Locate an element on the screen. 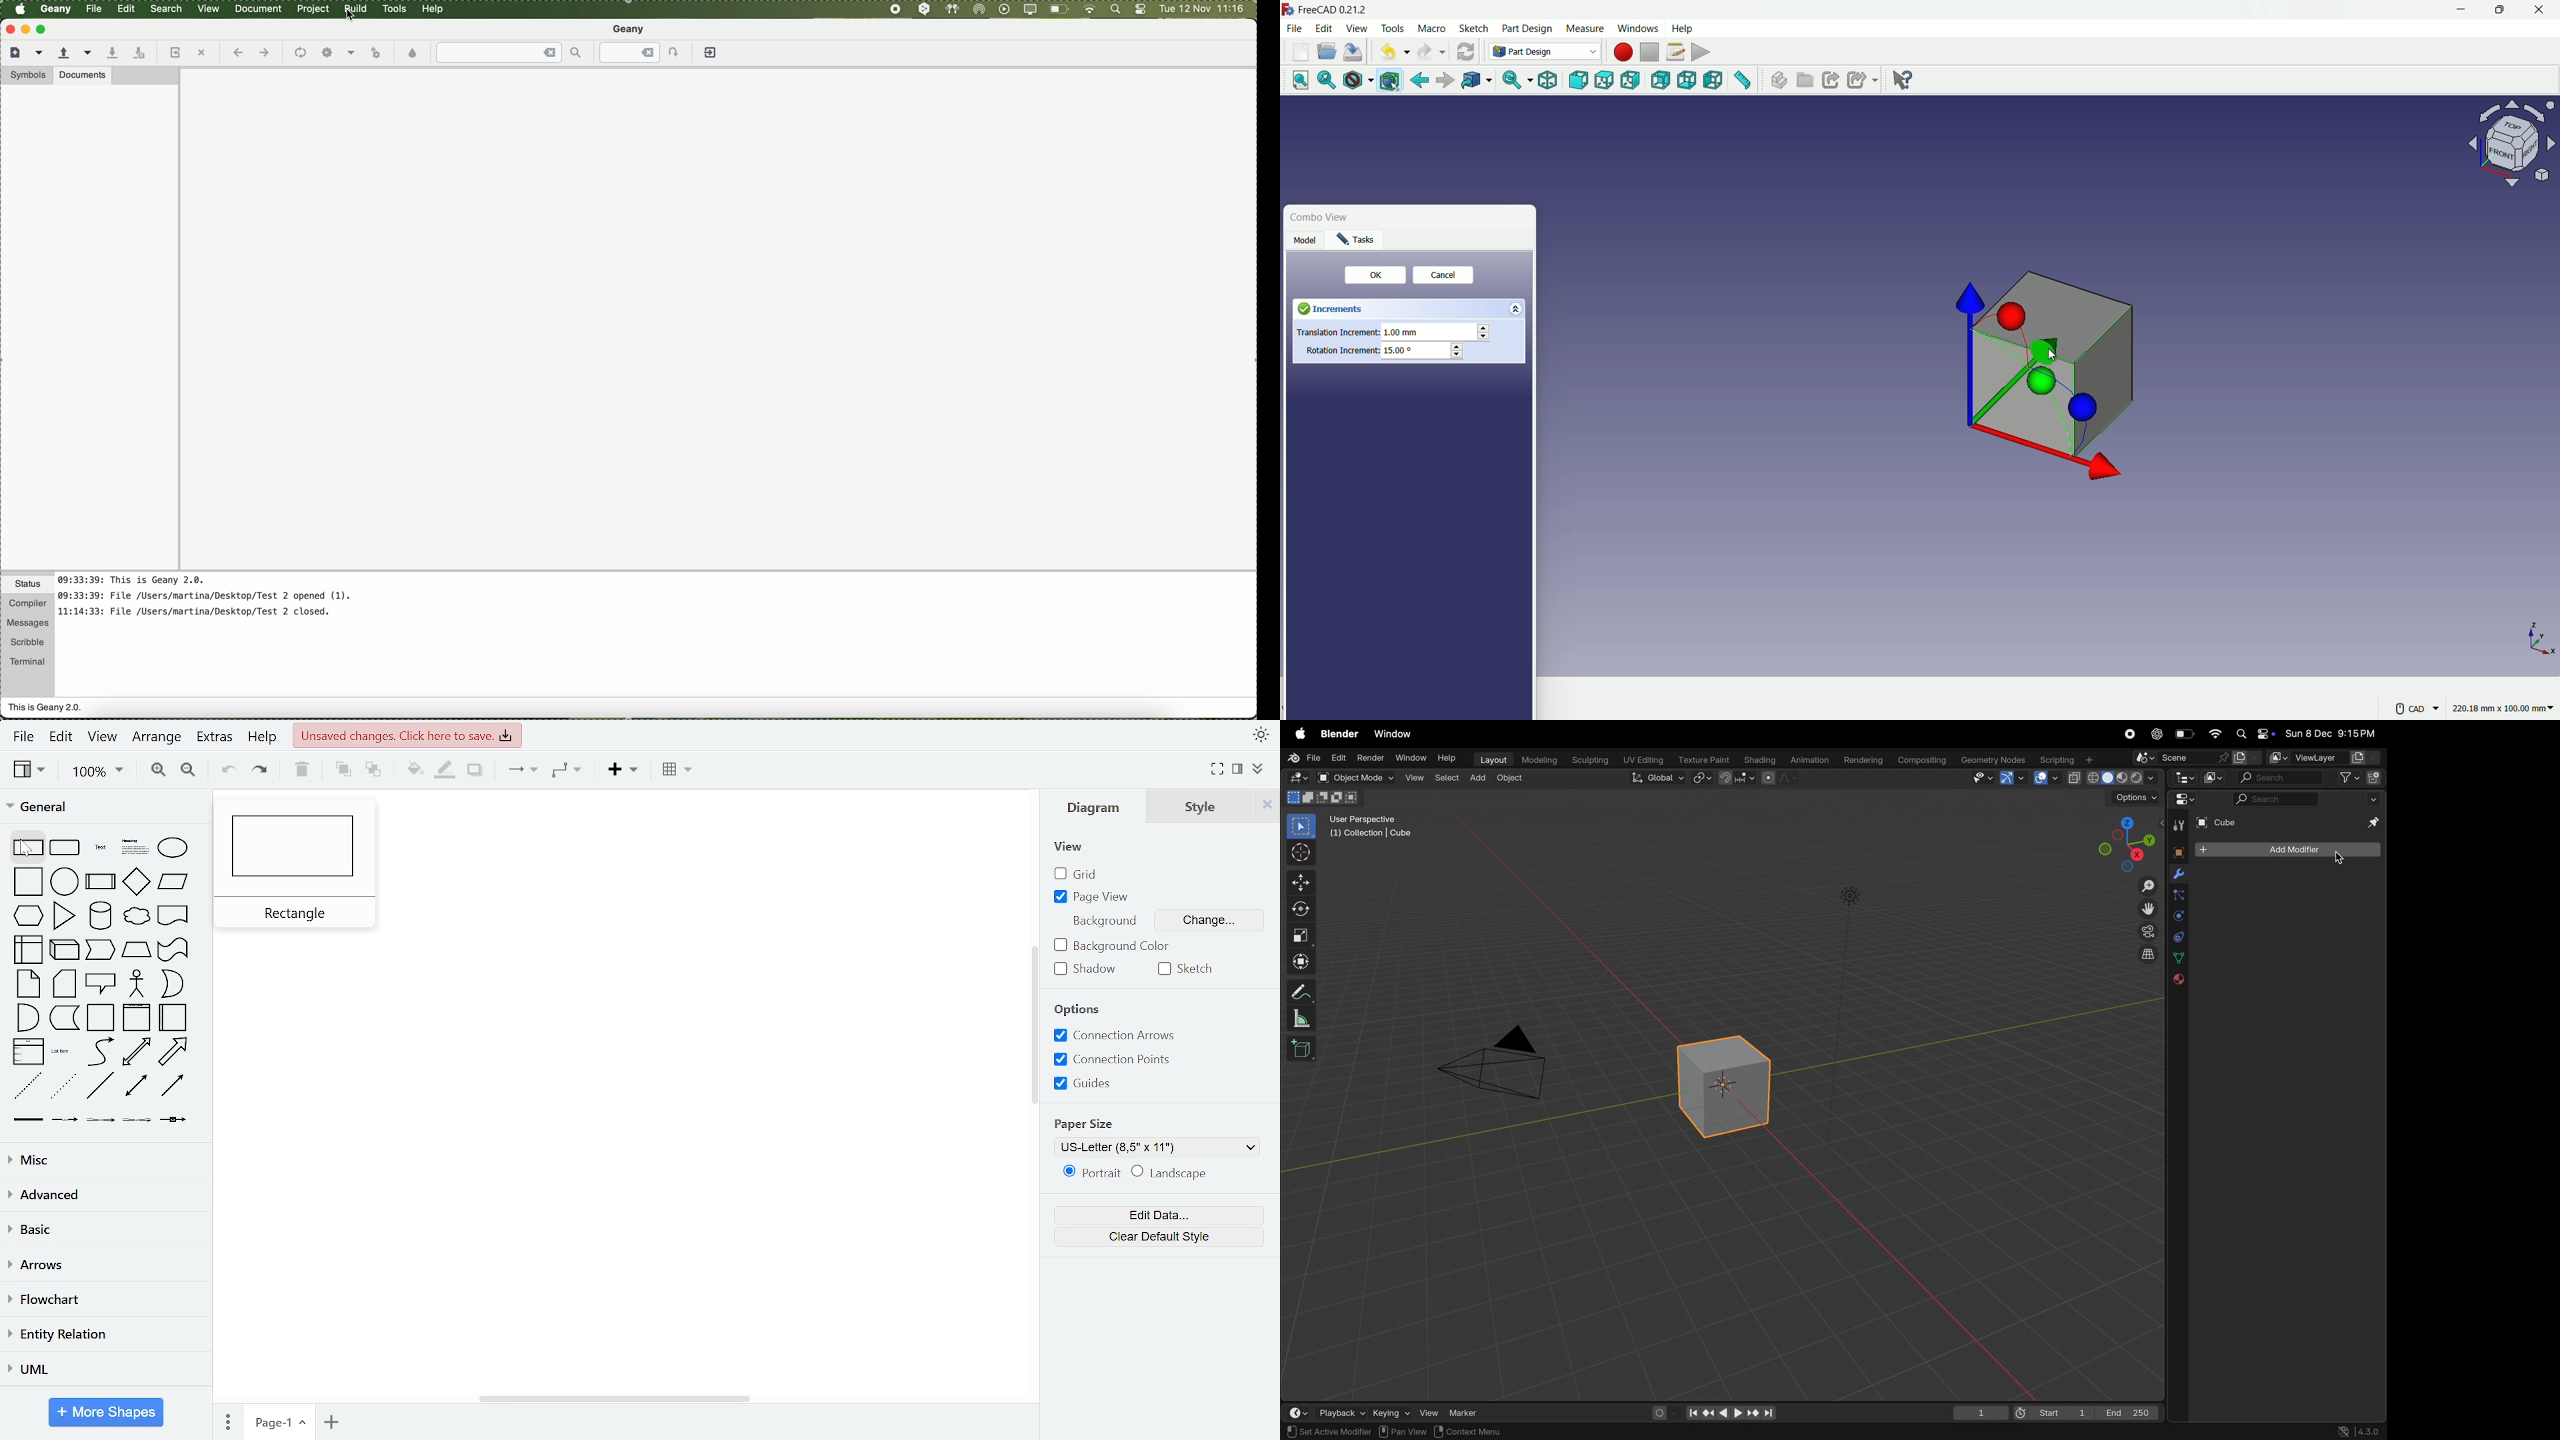 This screenshot has width=2576, height=1456. render is located at coordinates (1370, 758).